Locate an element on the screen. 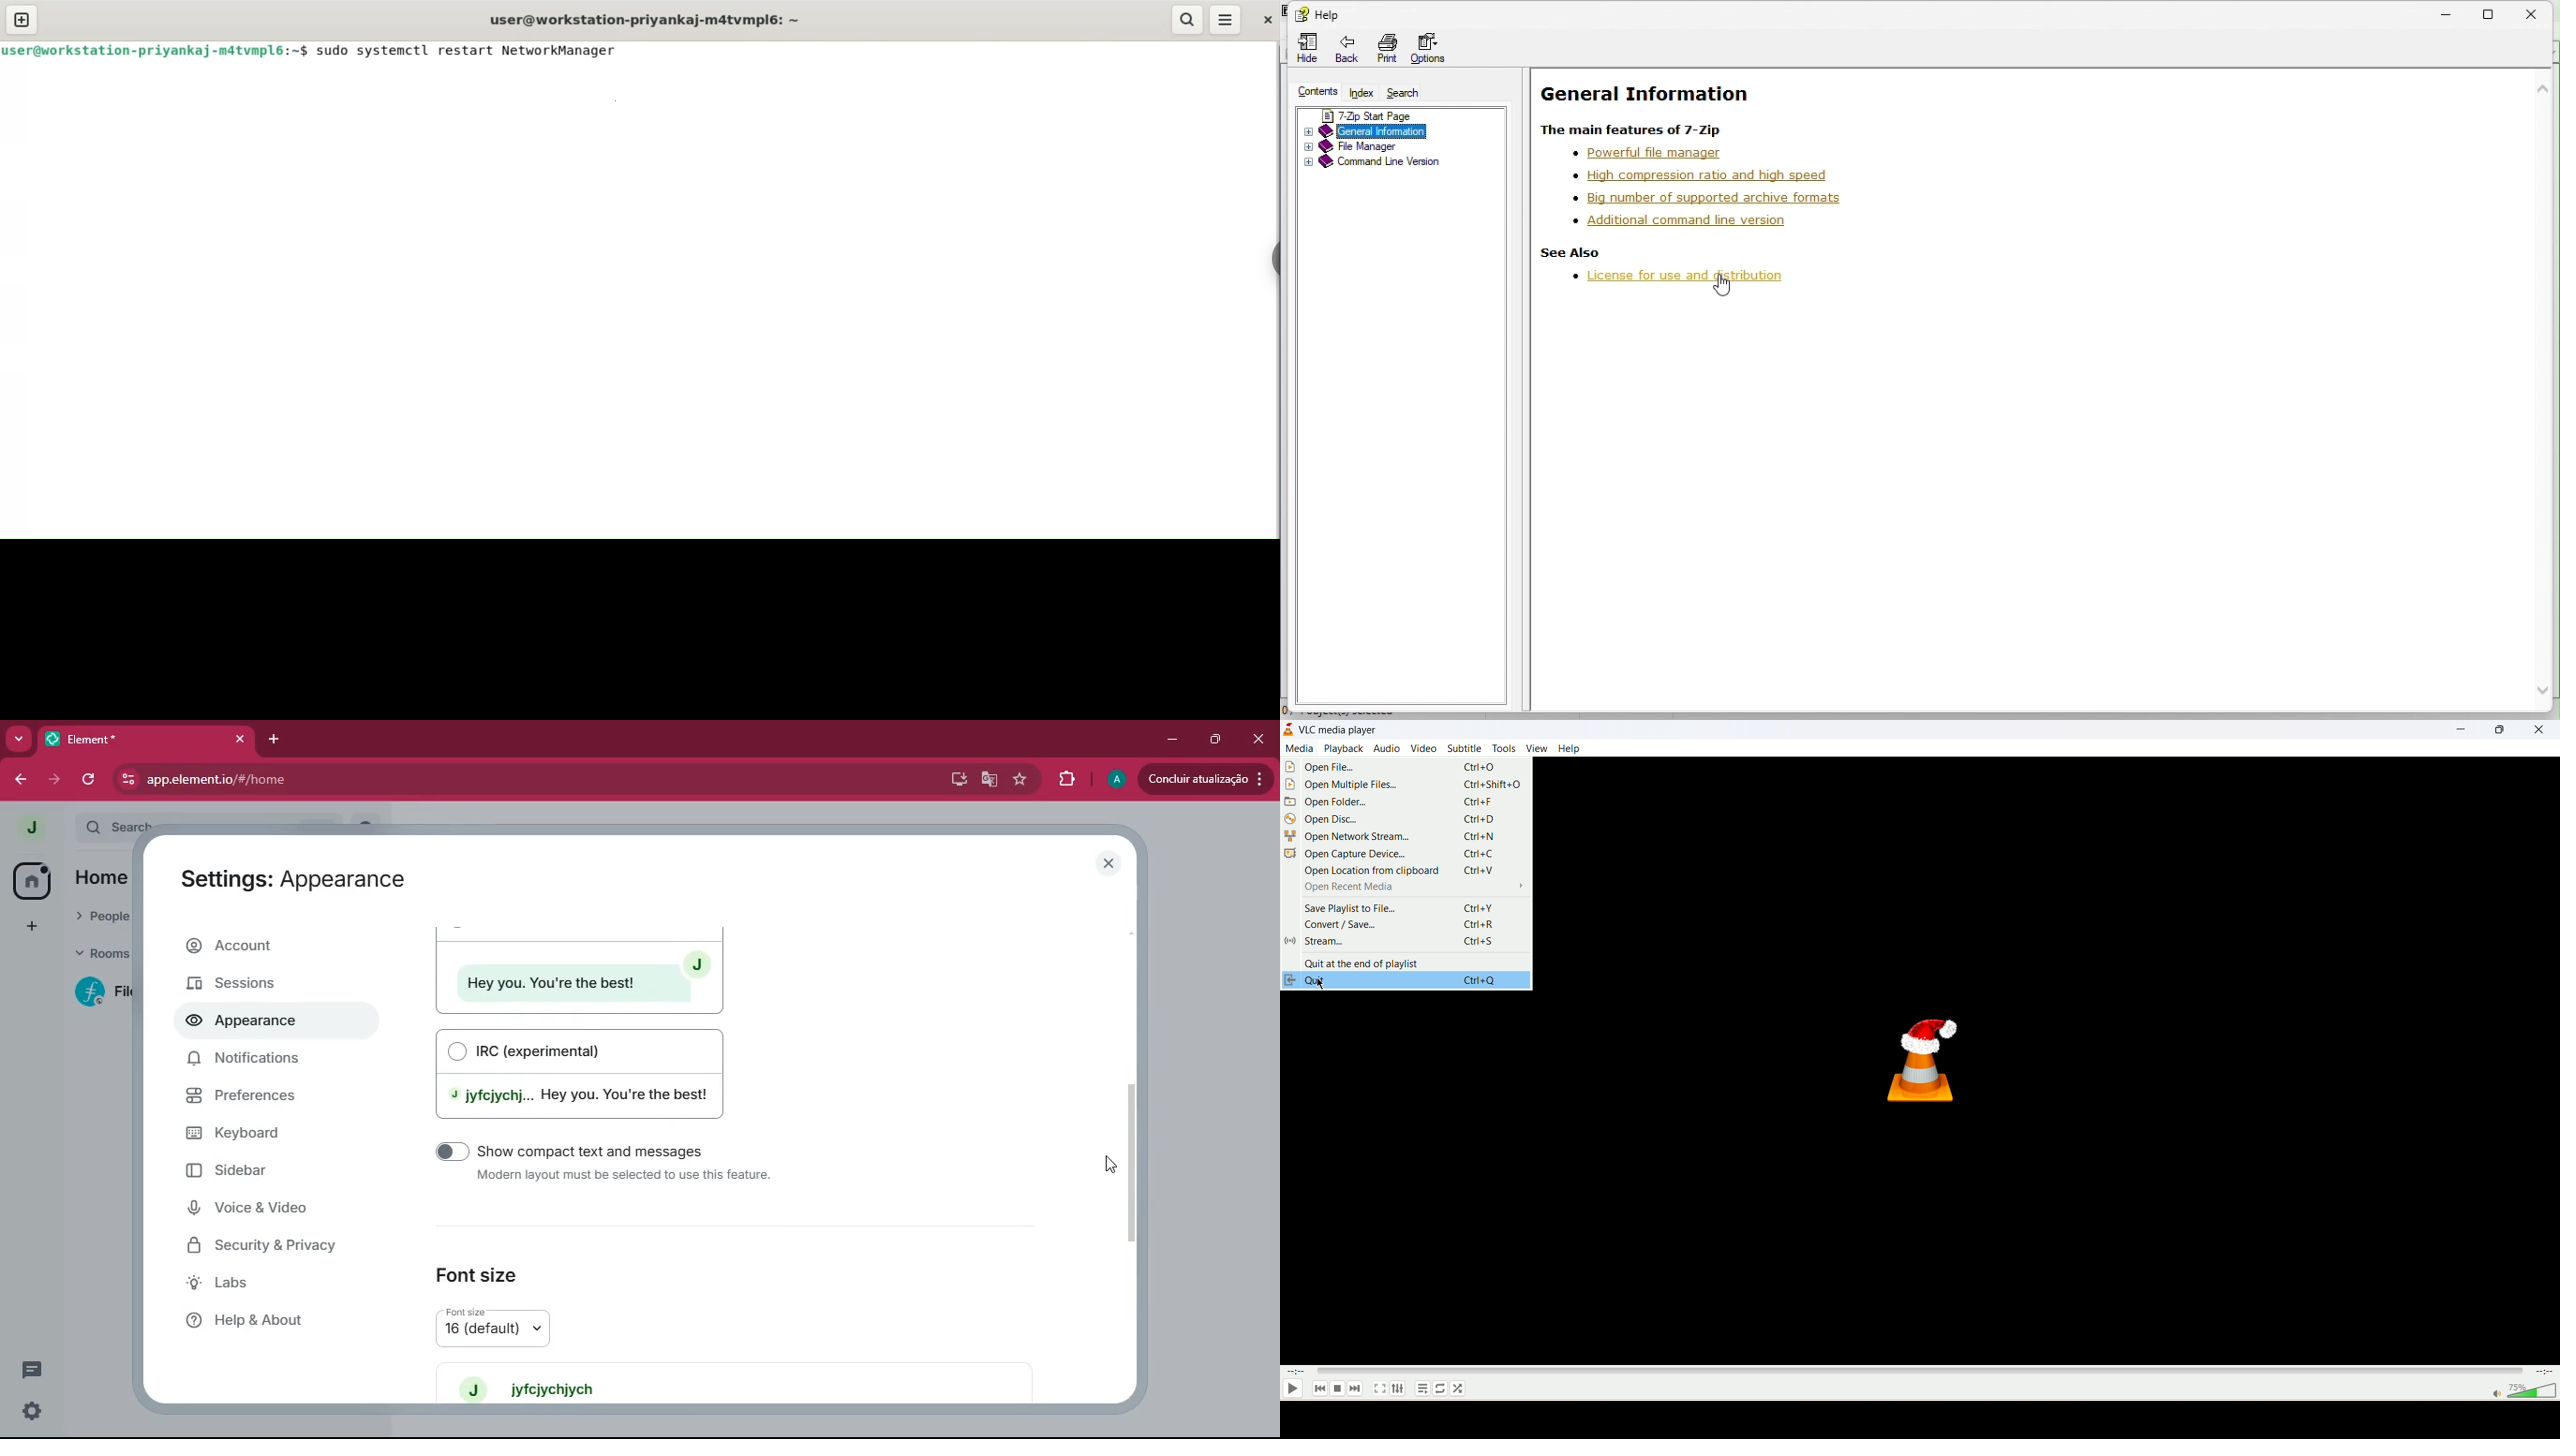  previous is located at coordinates (1323, 1391).